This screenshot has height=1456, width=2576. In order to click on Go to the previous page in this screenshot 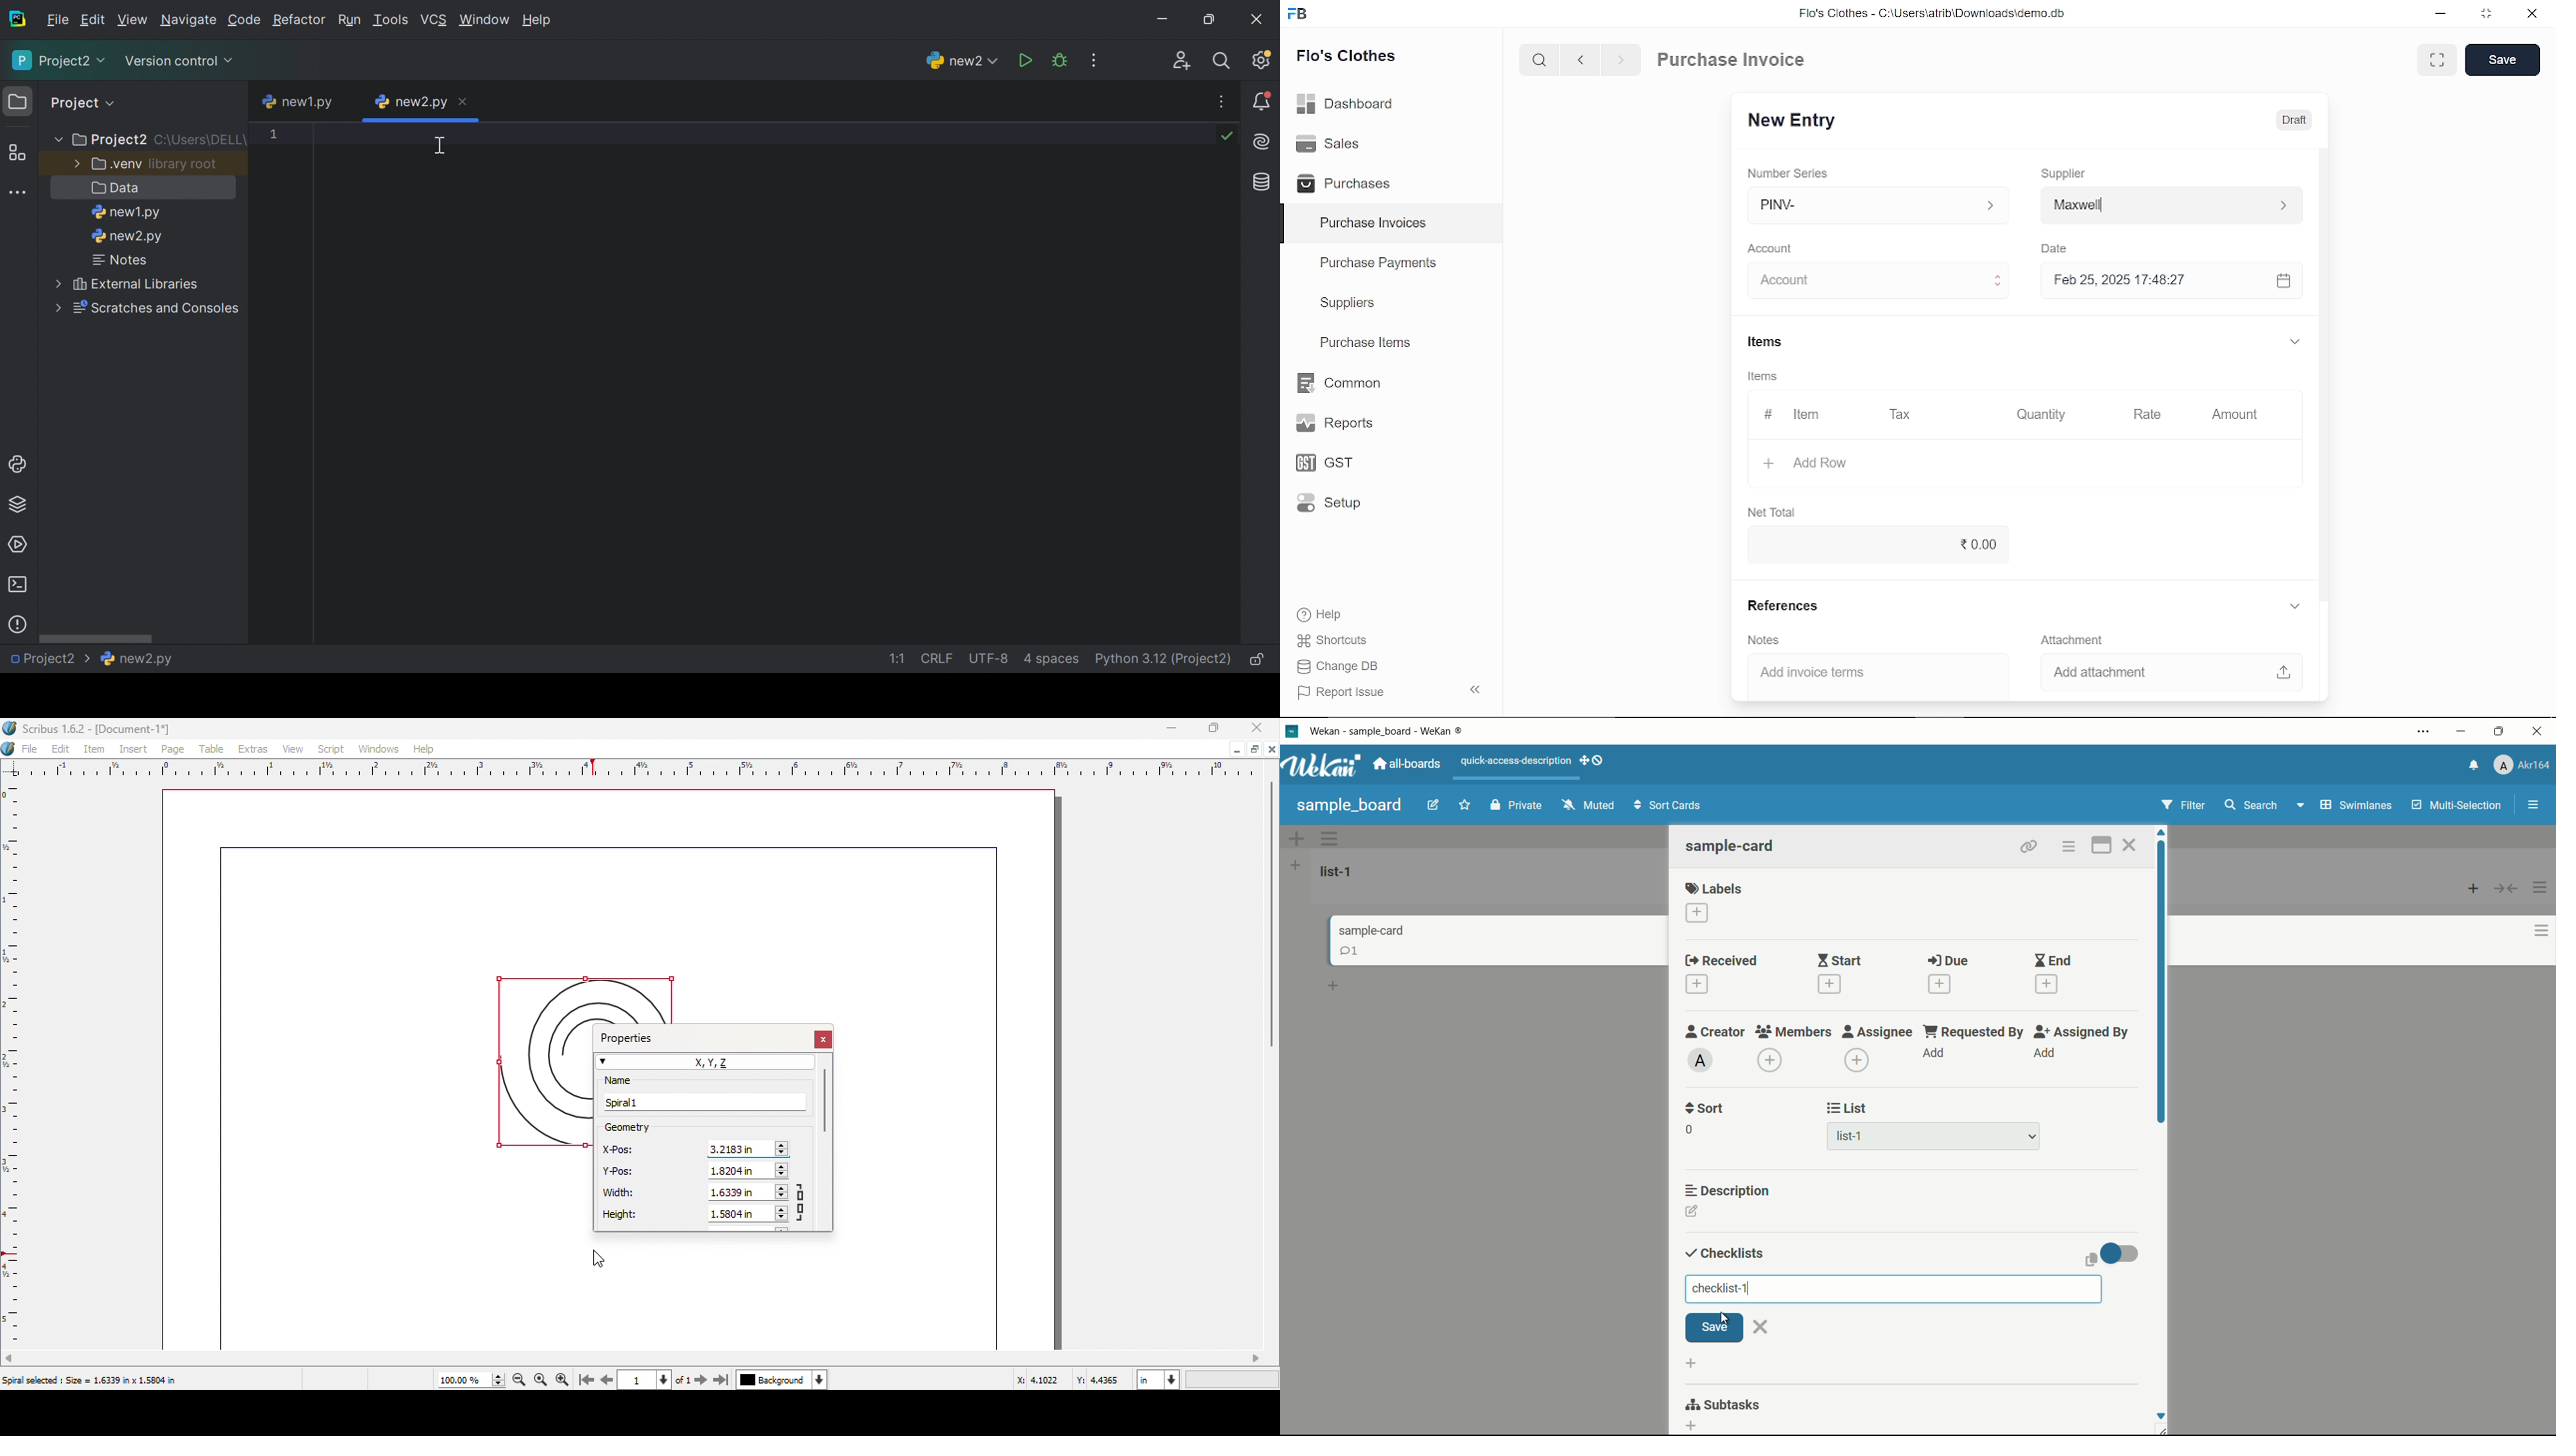, I will do `click(604, 1381)`.